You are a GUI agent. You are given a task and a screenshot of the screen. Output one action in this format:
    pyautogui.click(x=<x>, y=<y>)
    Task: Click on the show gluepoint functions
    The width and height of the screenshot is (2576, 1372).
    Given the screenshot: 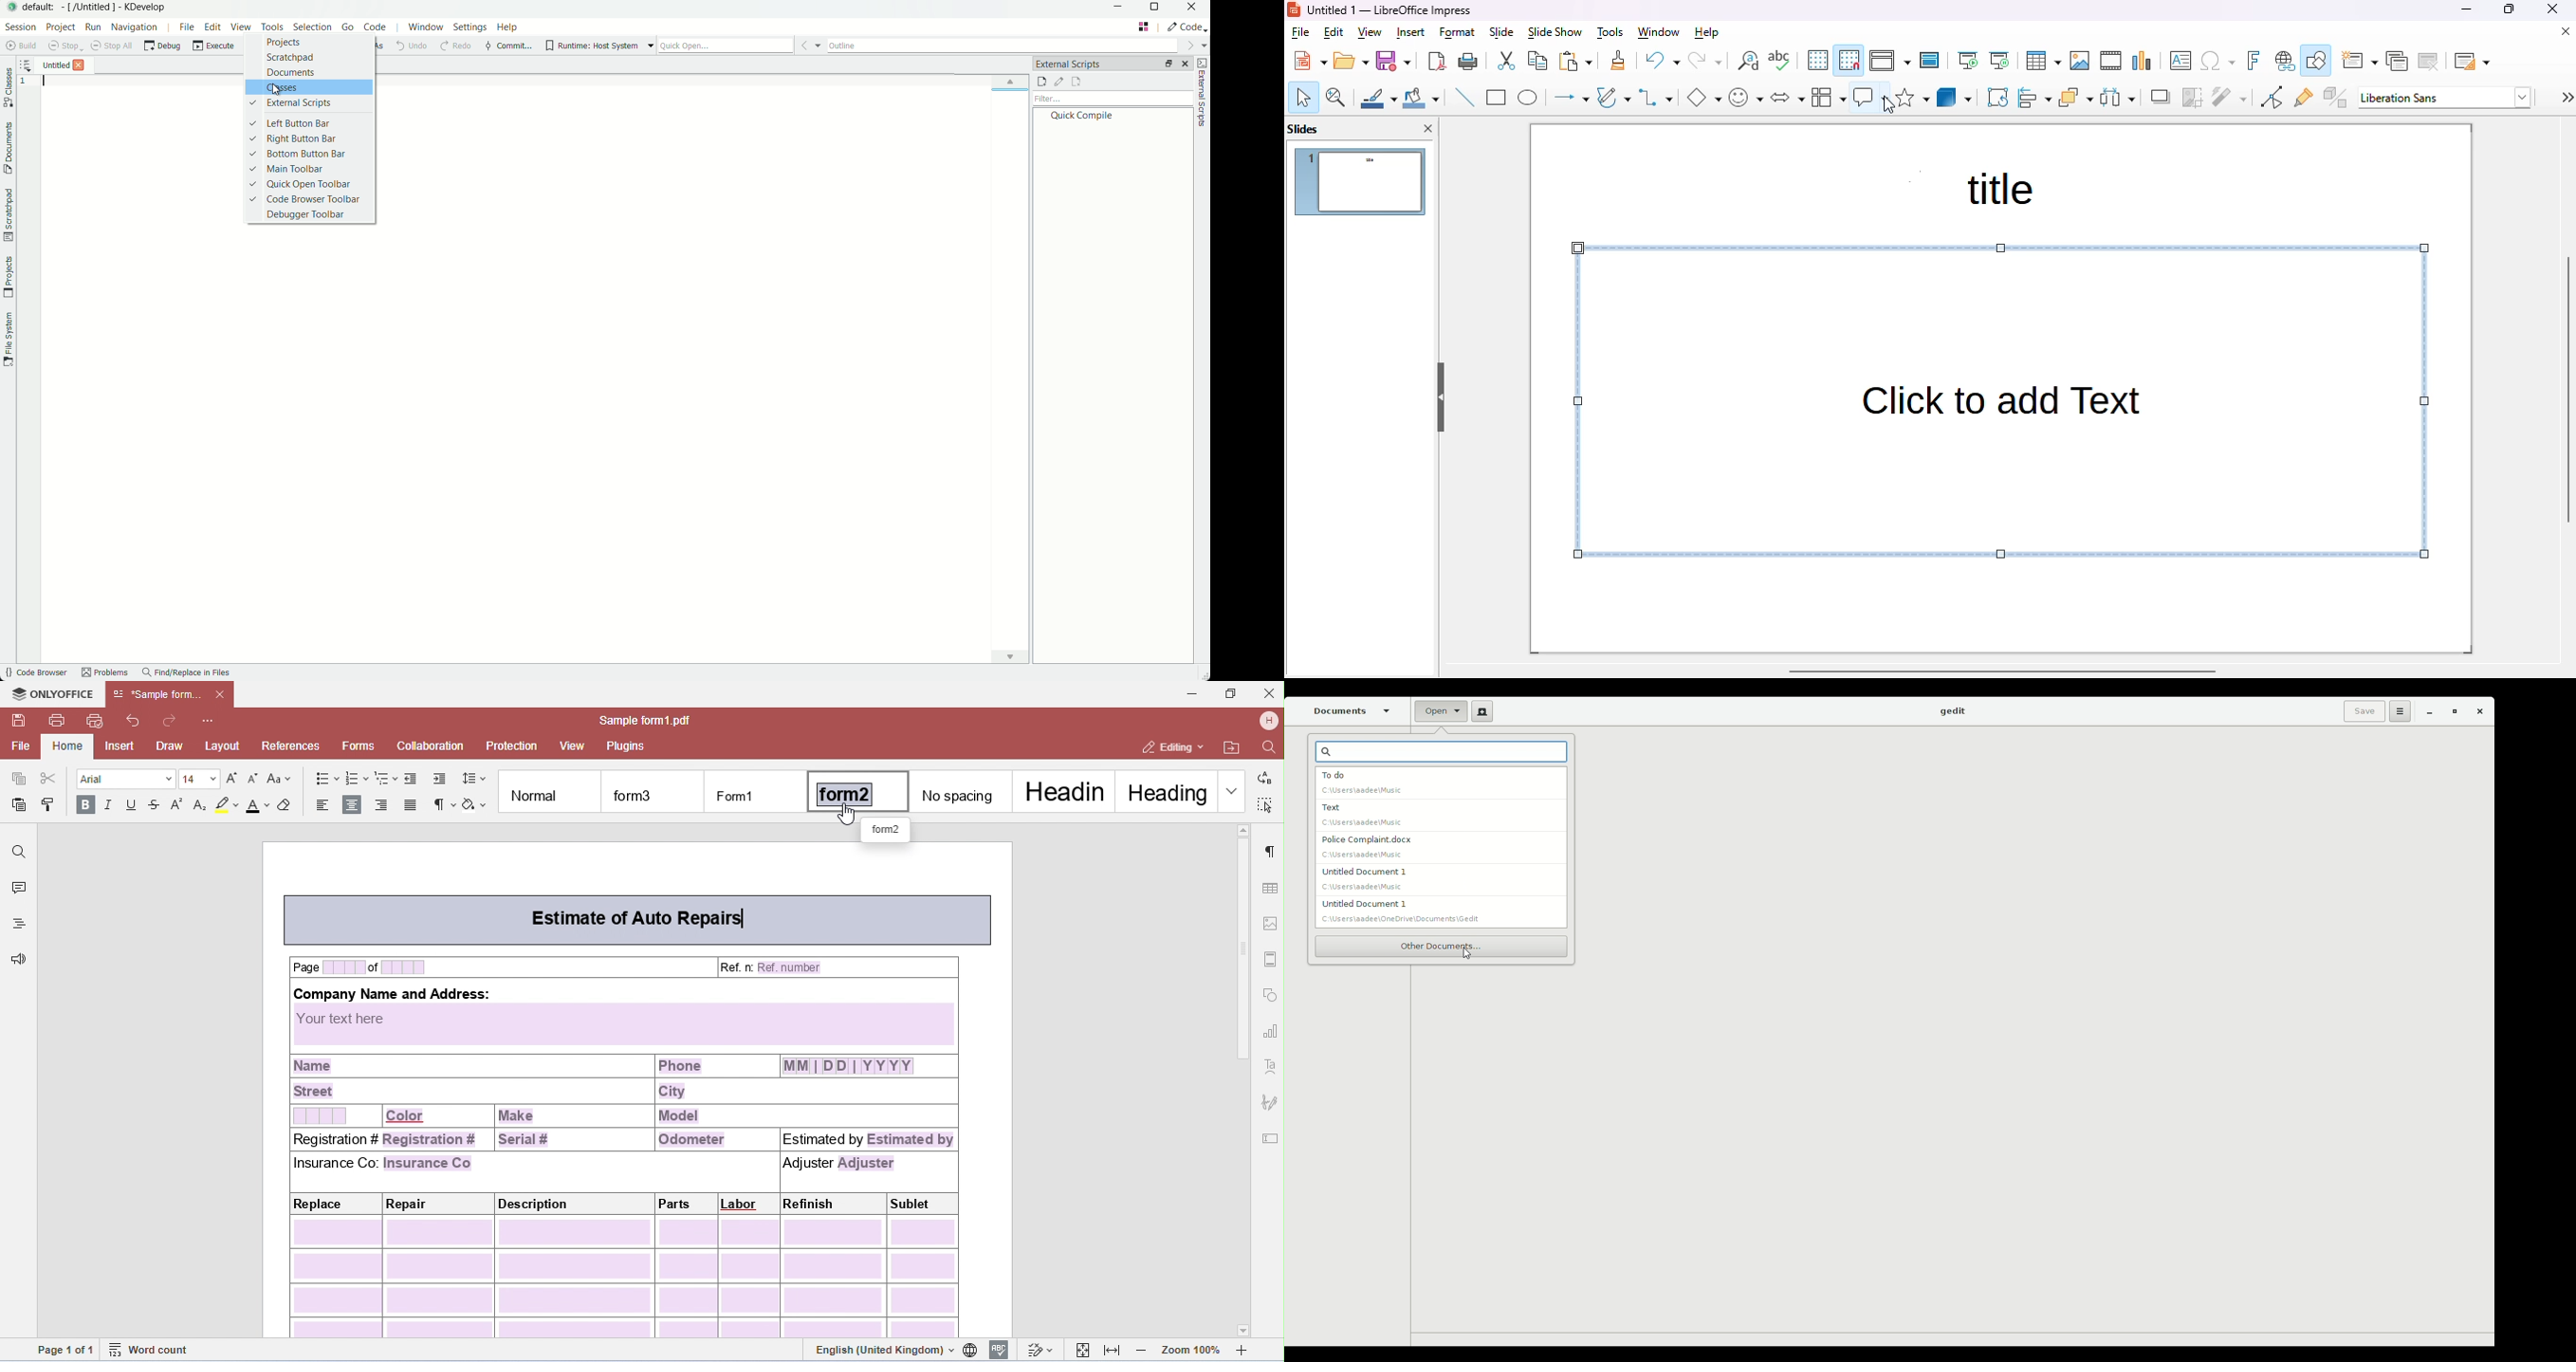 What is the action you would take?
    pyautogui.click(x=2304, y=97)
    